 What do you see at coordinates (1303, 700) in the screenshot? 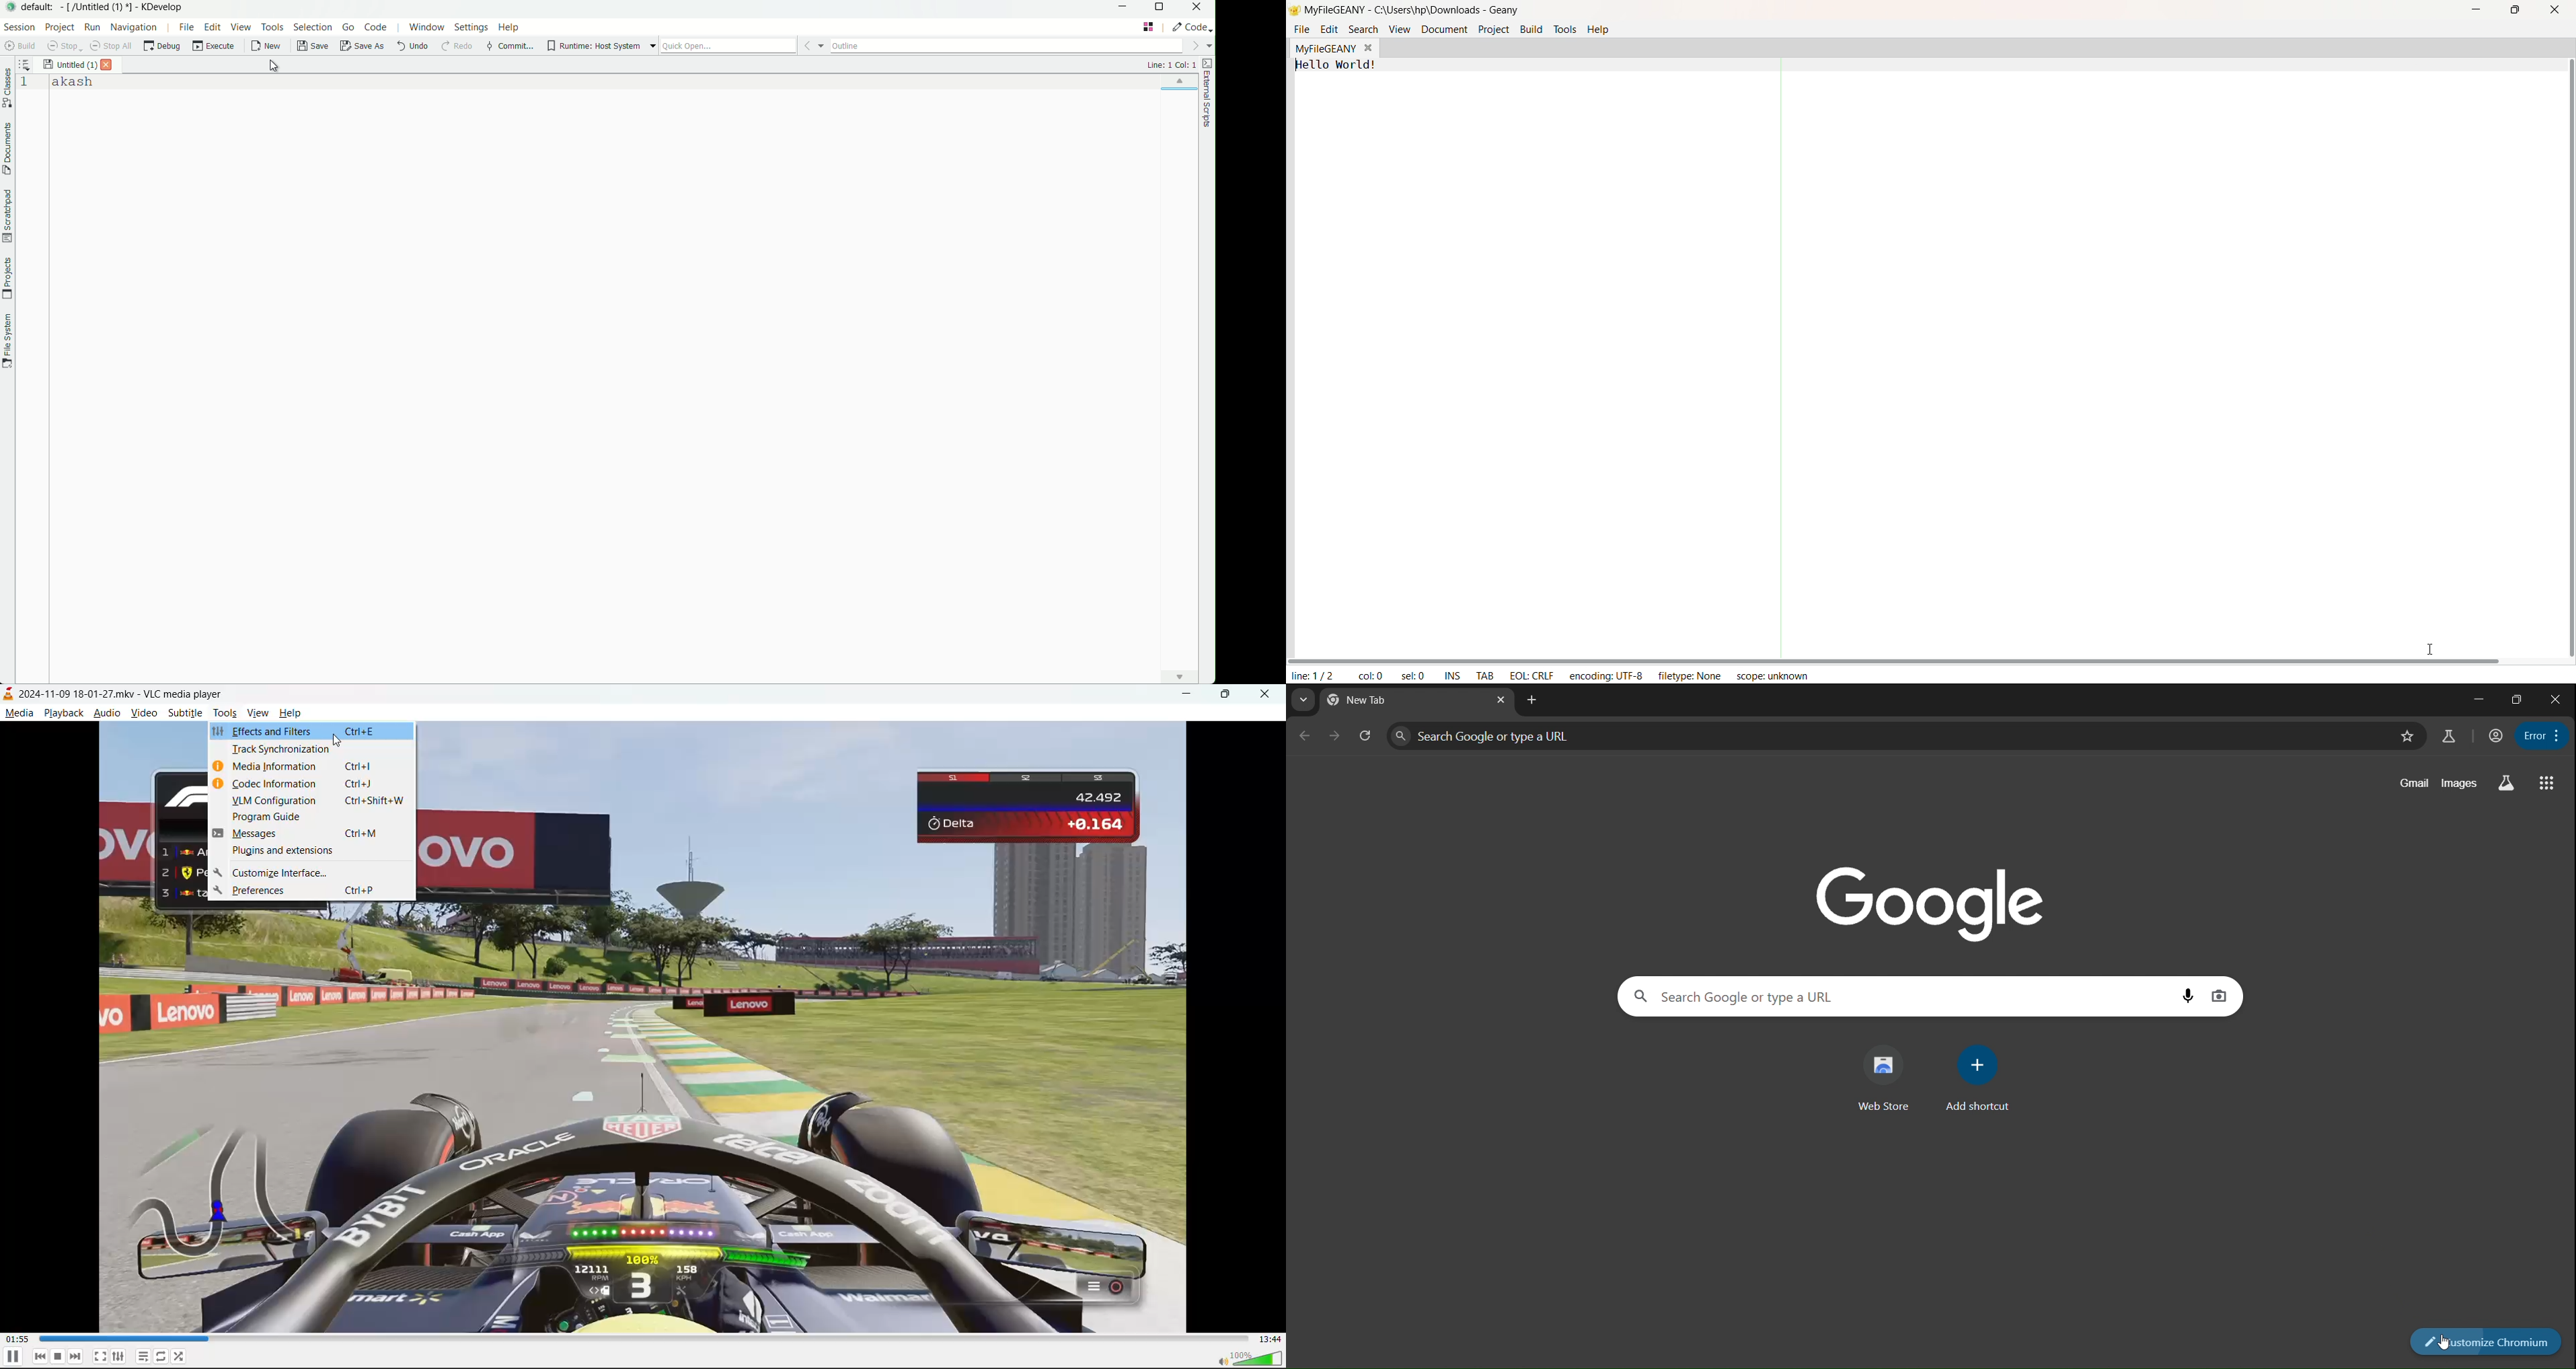
I see `search tabs` at bounding box center [1303, 700].